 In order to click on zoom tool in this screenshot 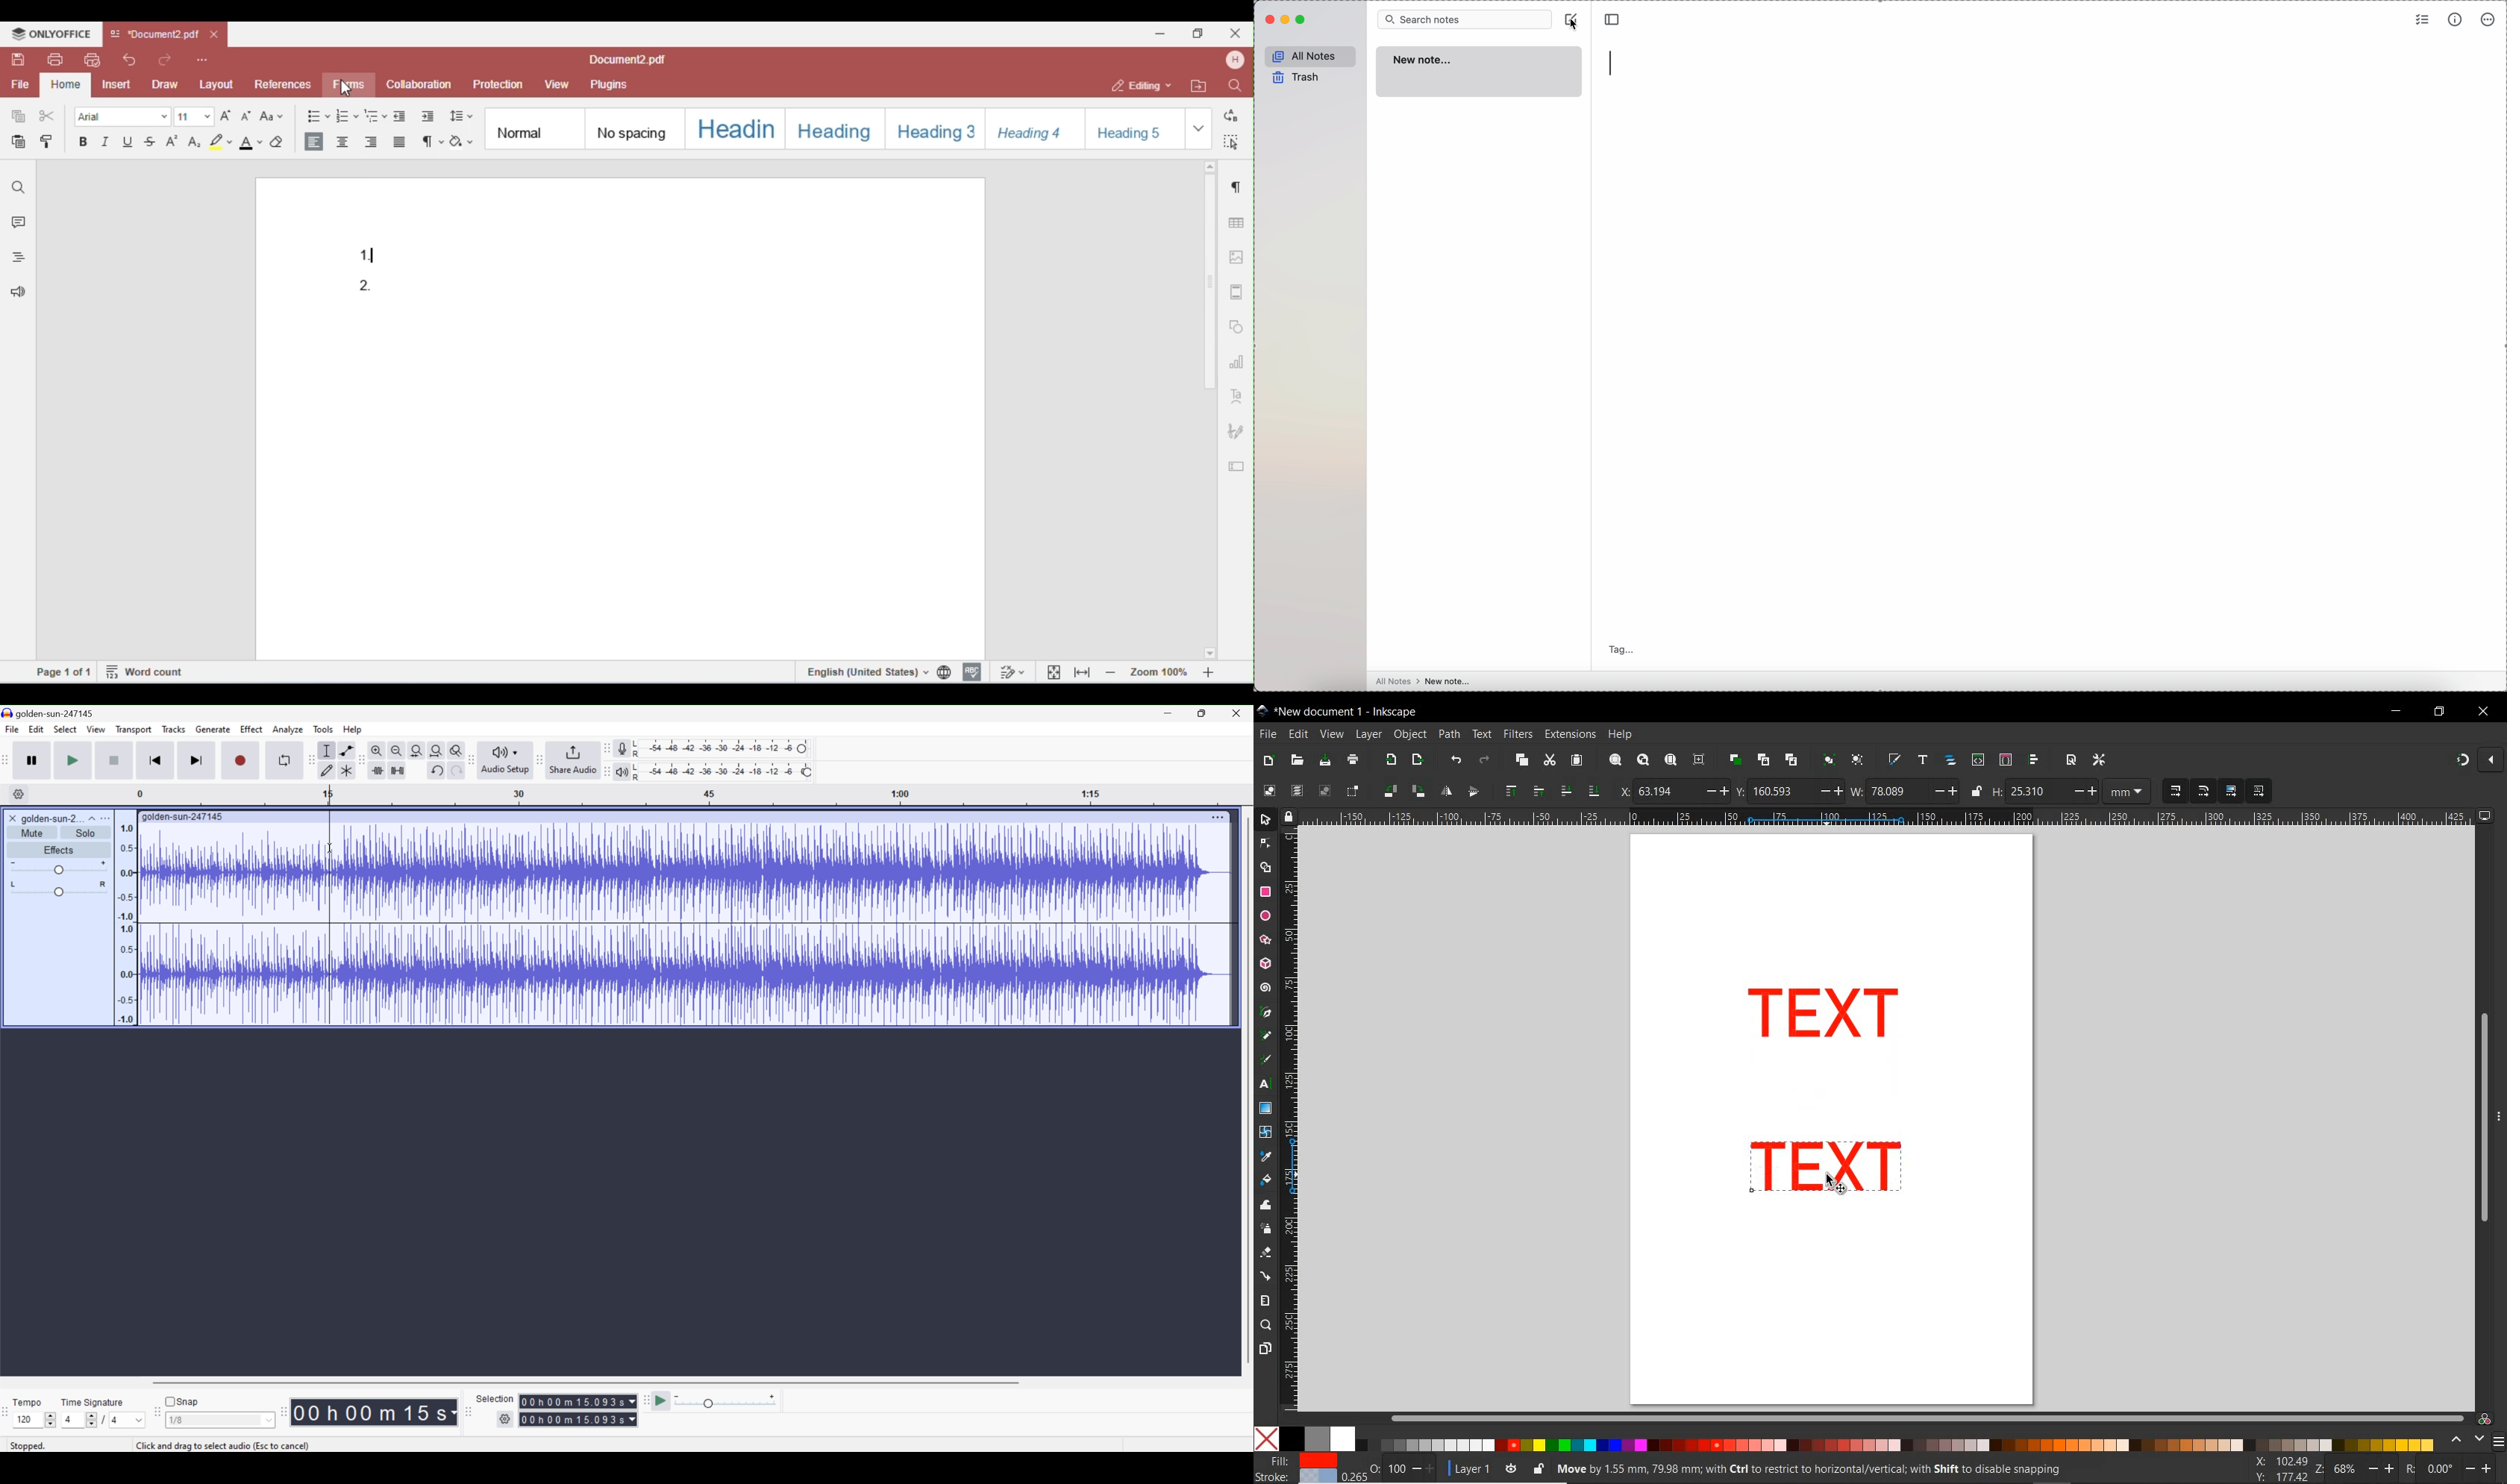, I will do `click(1265, 1326)`.